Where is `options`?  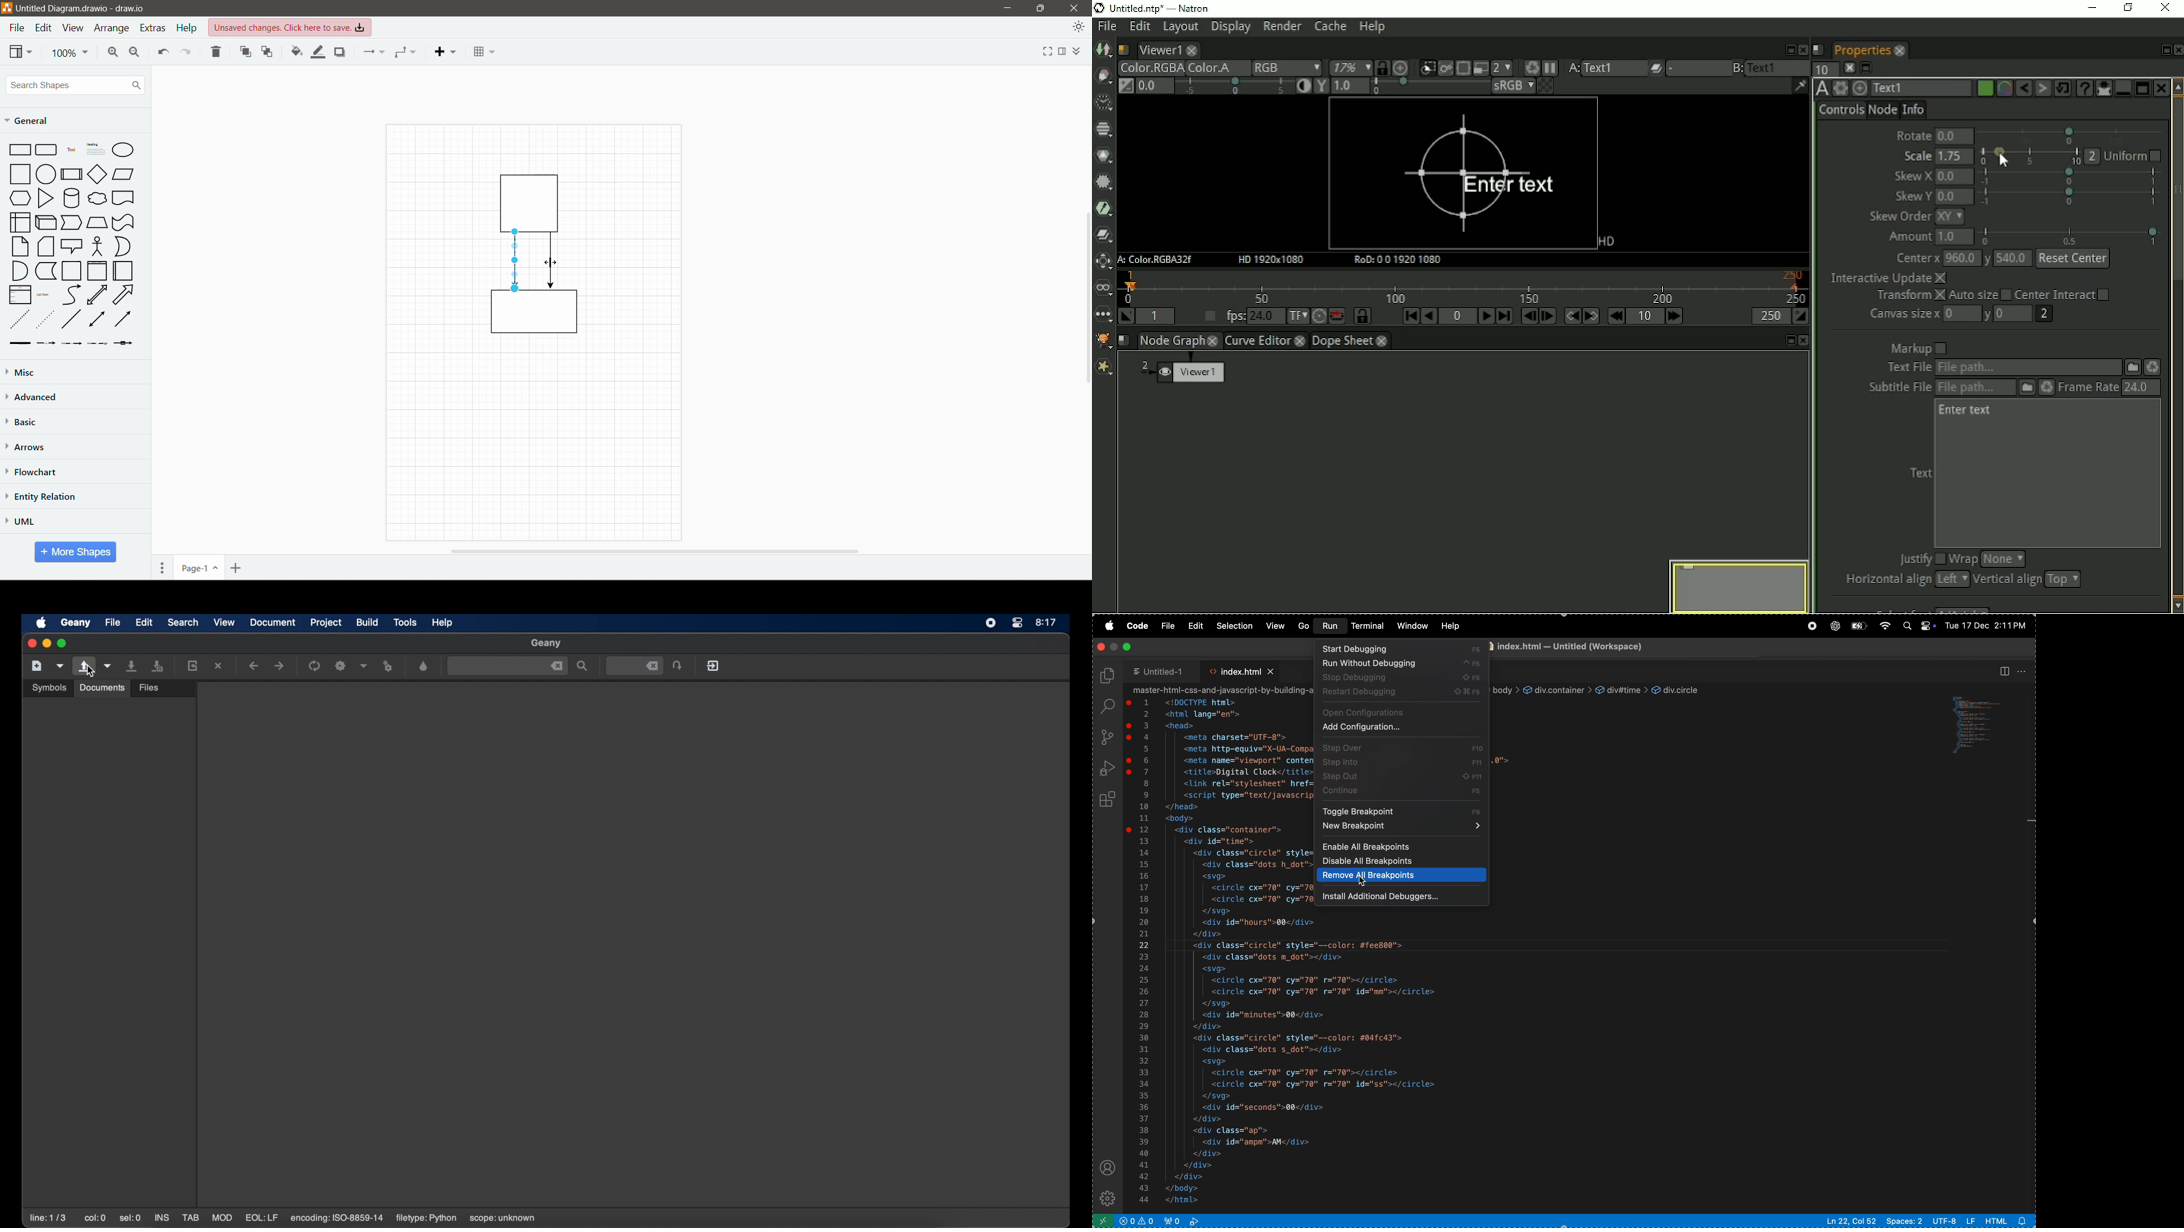
options is located at coordinates (2023, 670).